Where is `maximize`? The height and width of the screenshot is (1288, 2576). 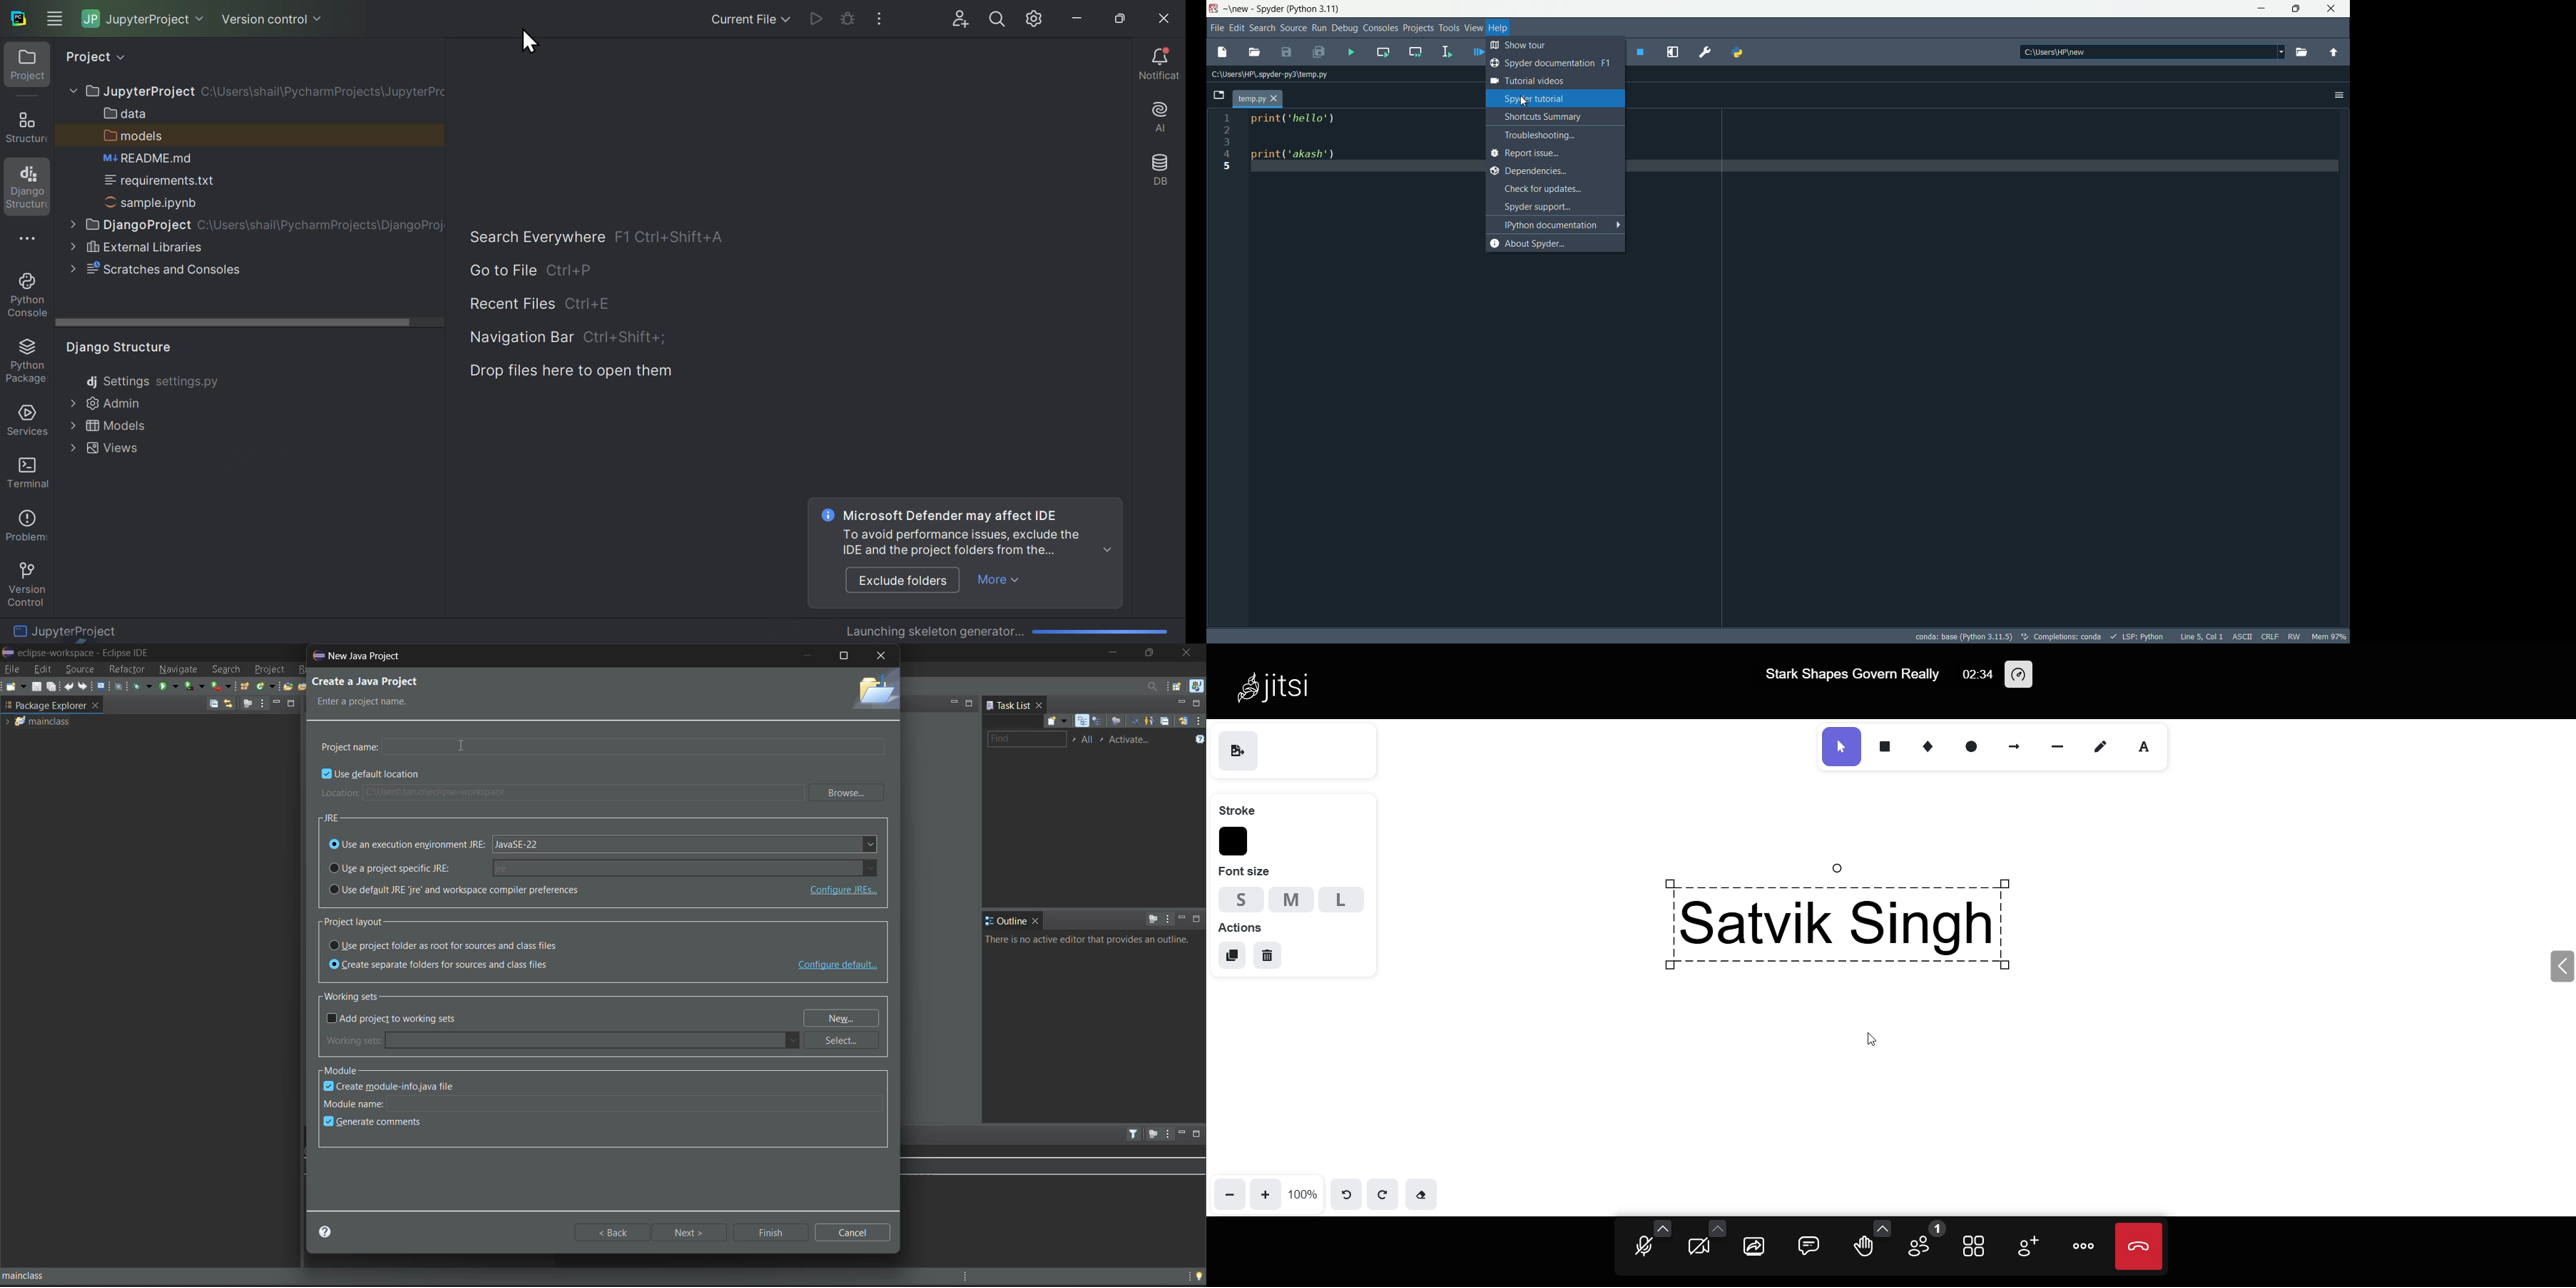 maximize is located at coordinates (970, 702).